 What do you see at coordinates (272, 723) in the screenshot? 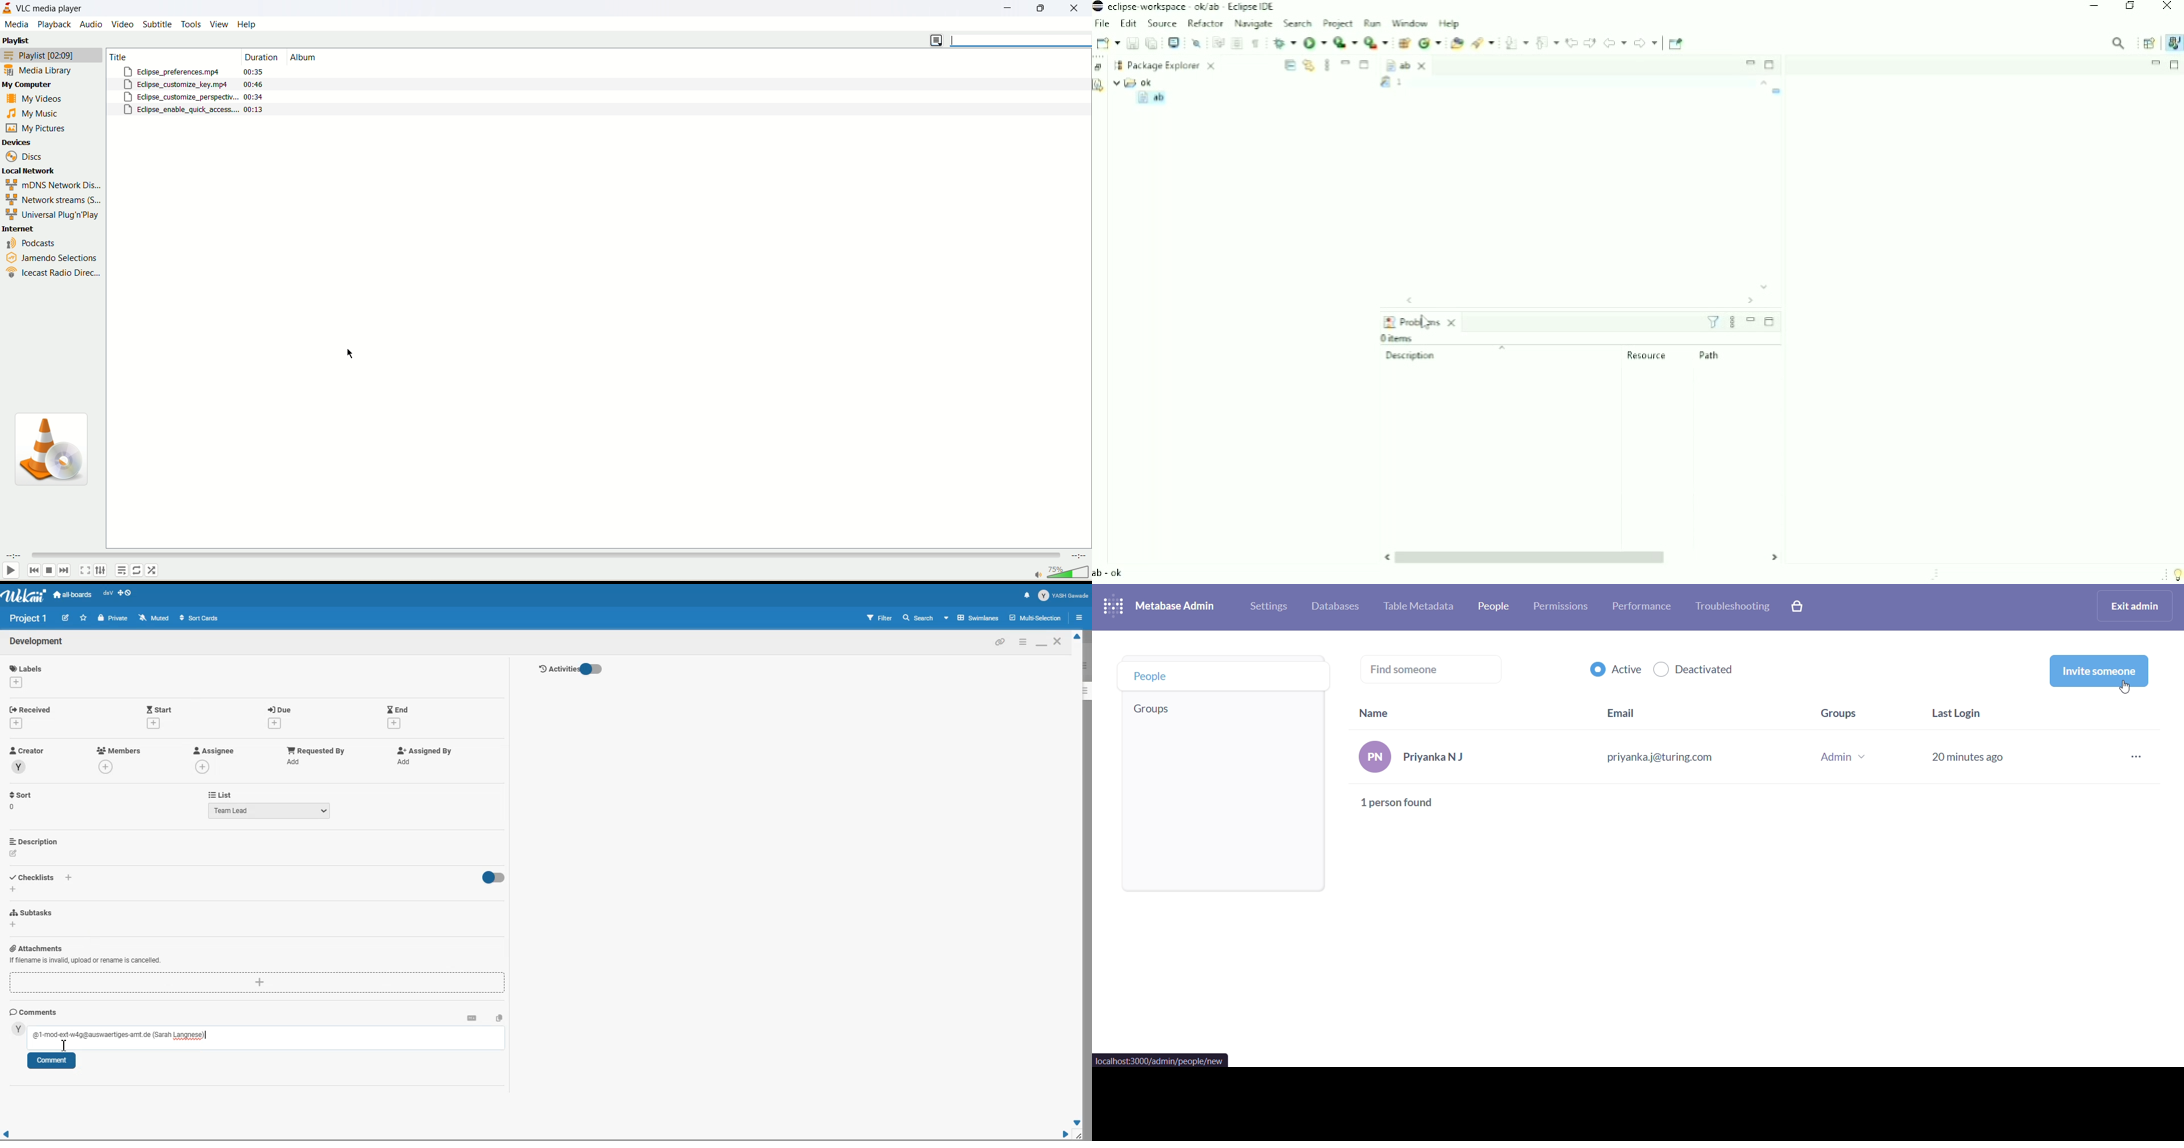
I see `add` at bounding box center [272, 723].